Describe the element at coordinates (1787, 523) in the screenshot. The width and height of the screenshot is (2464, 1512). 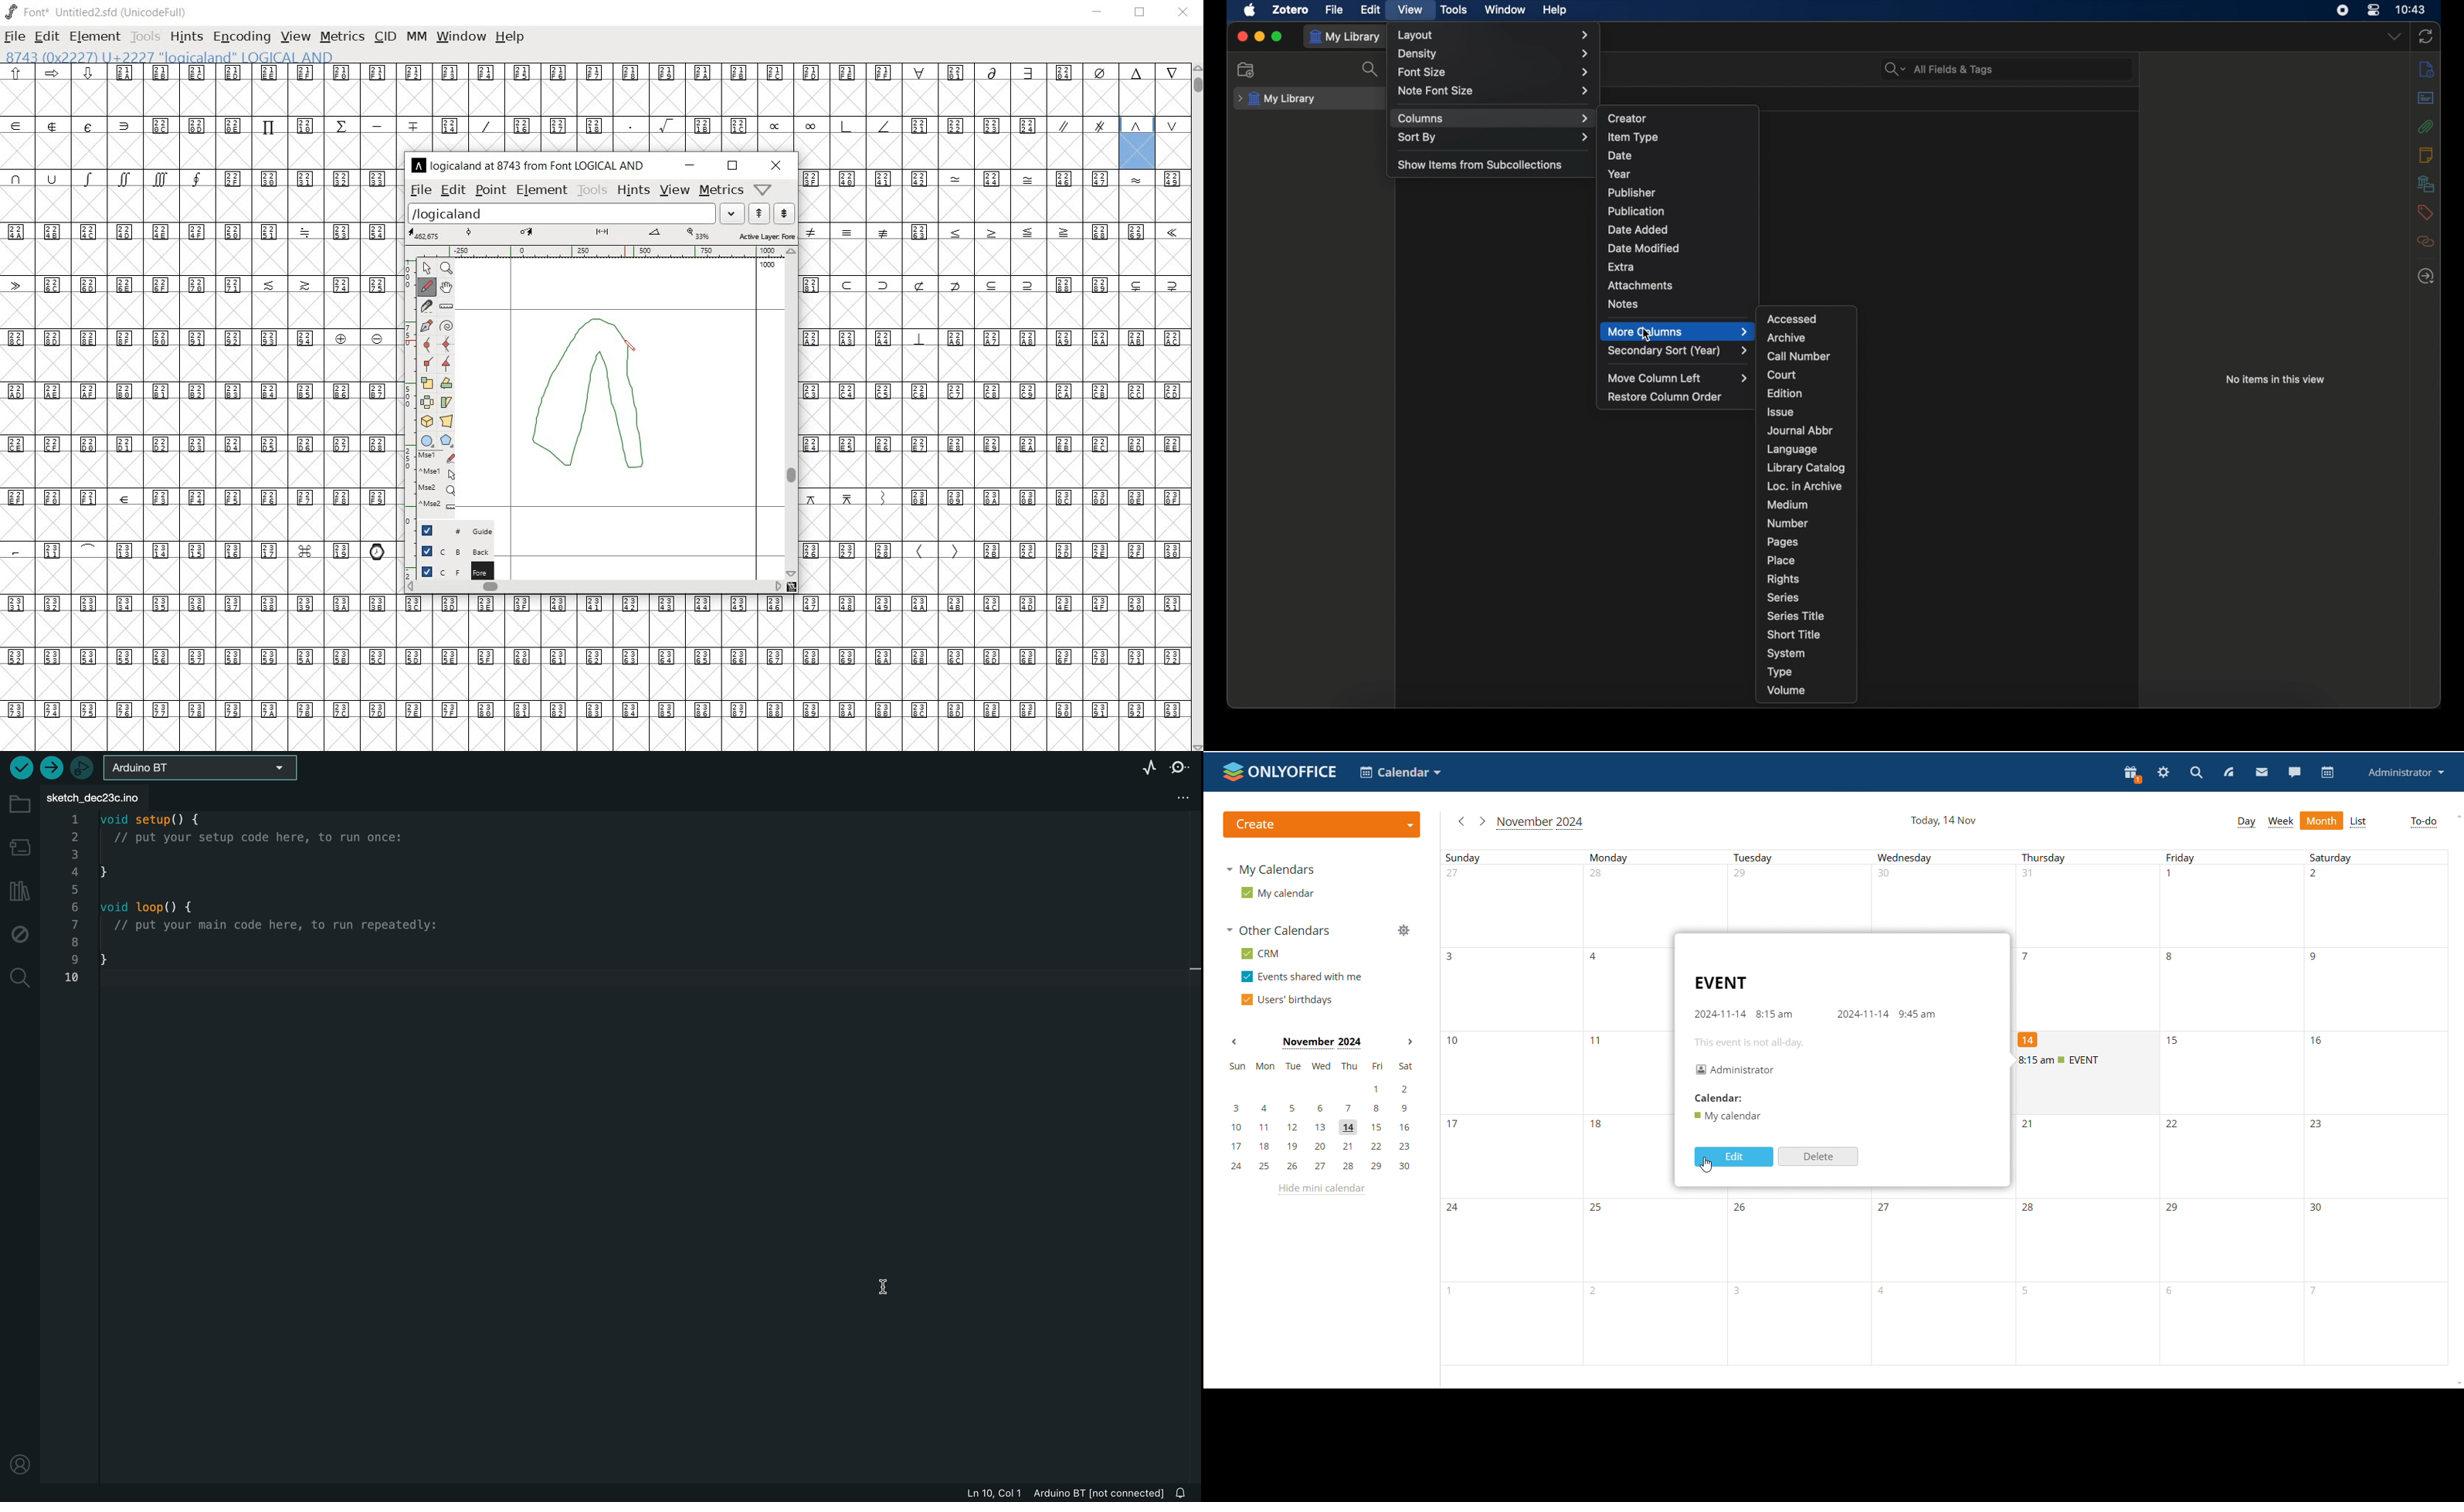
I see `number` at that location.